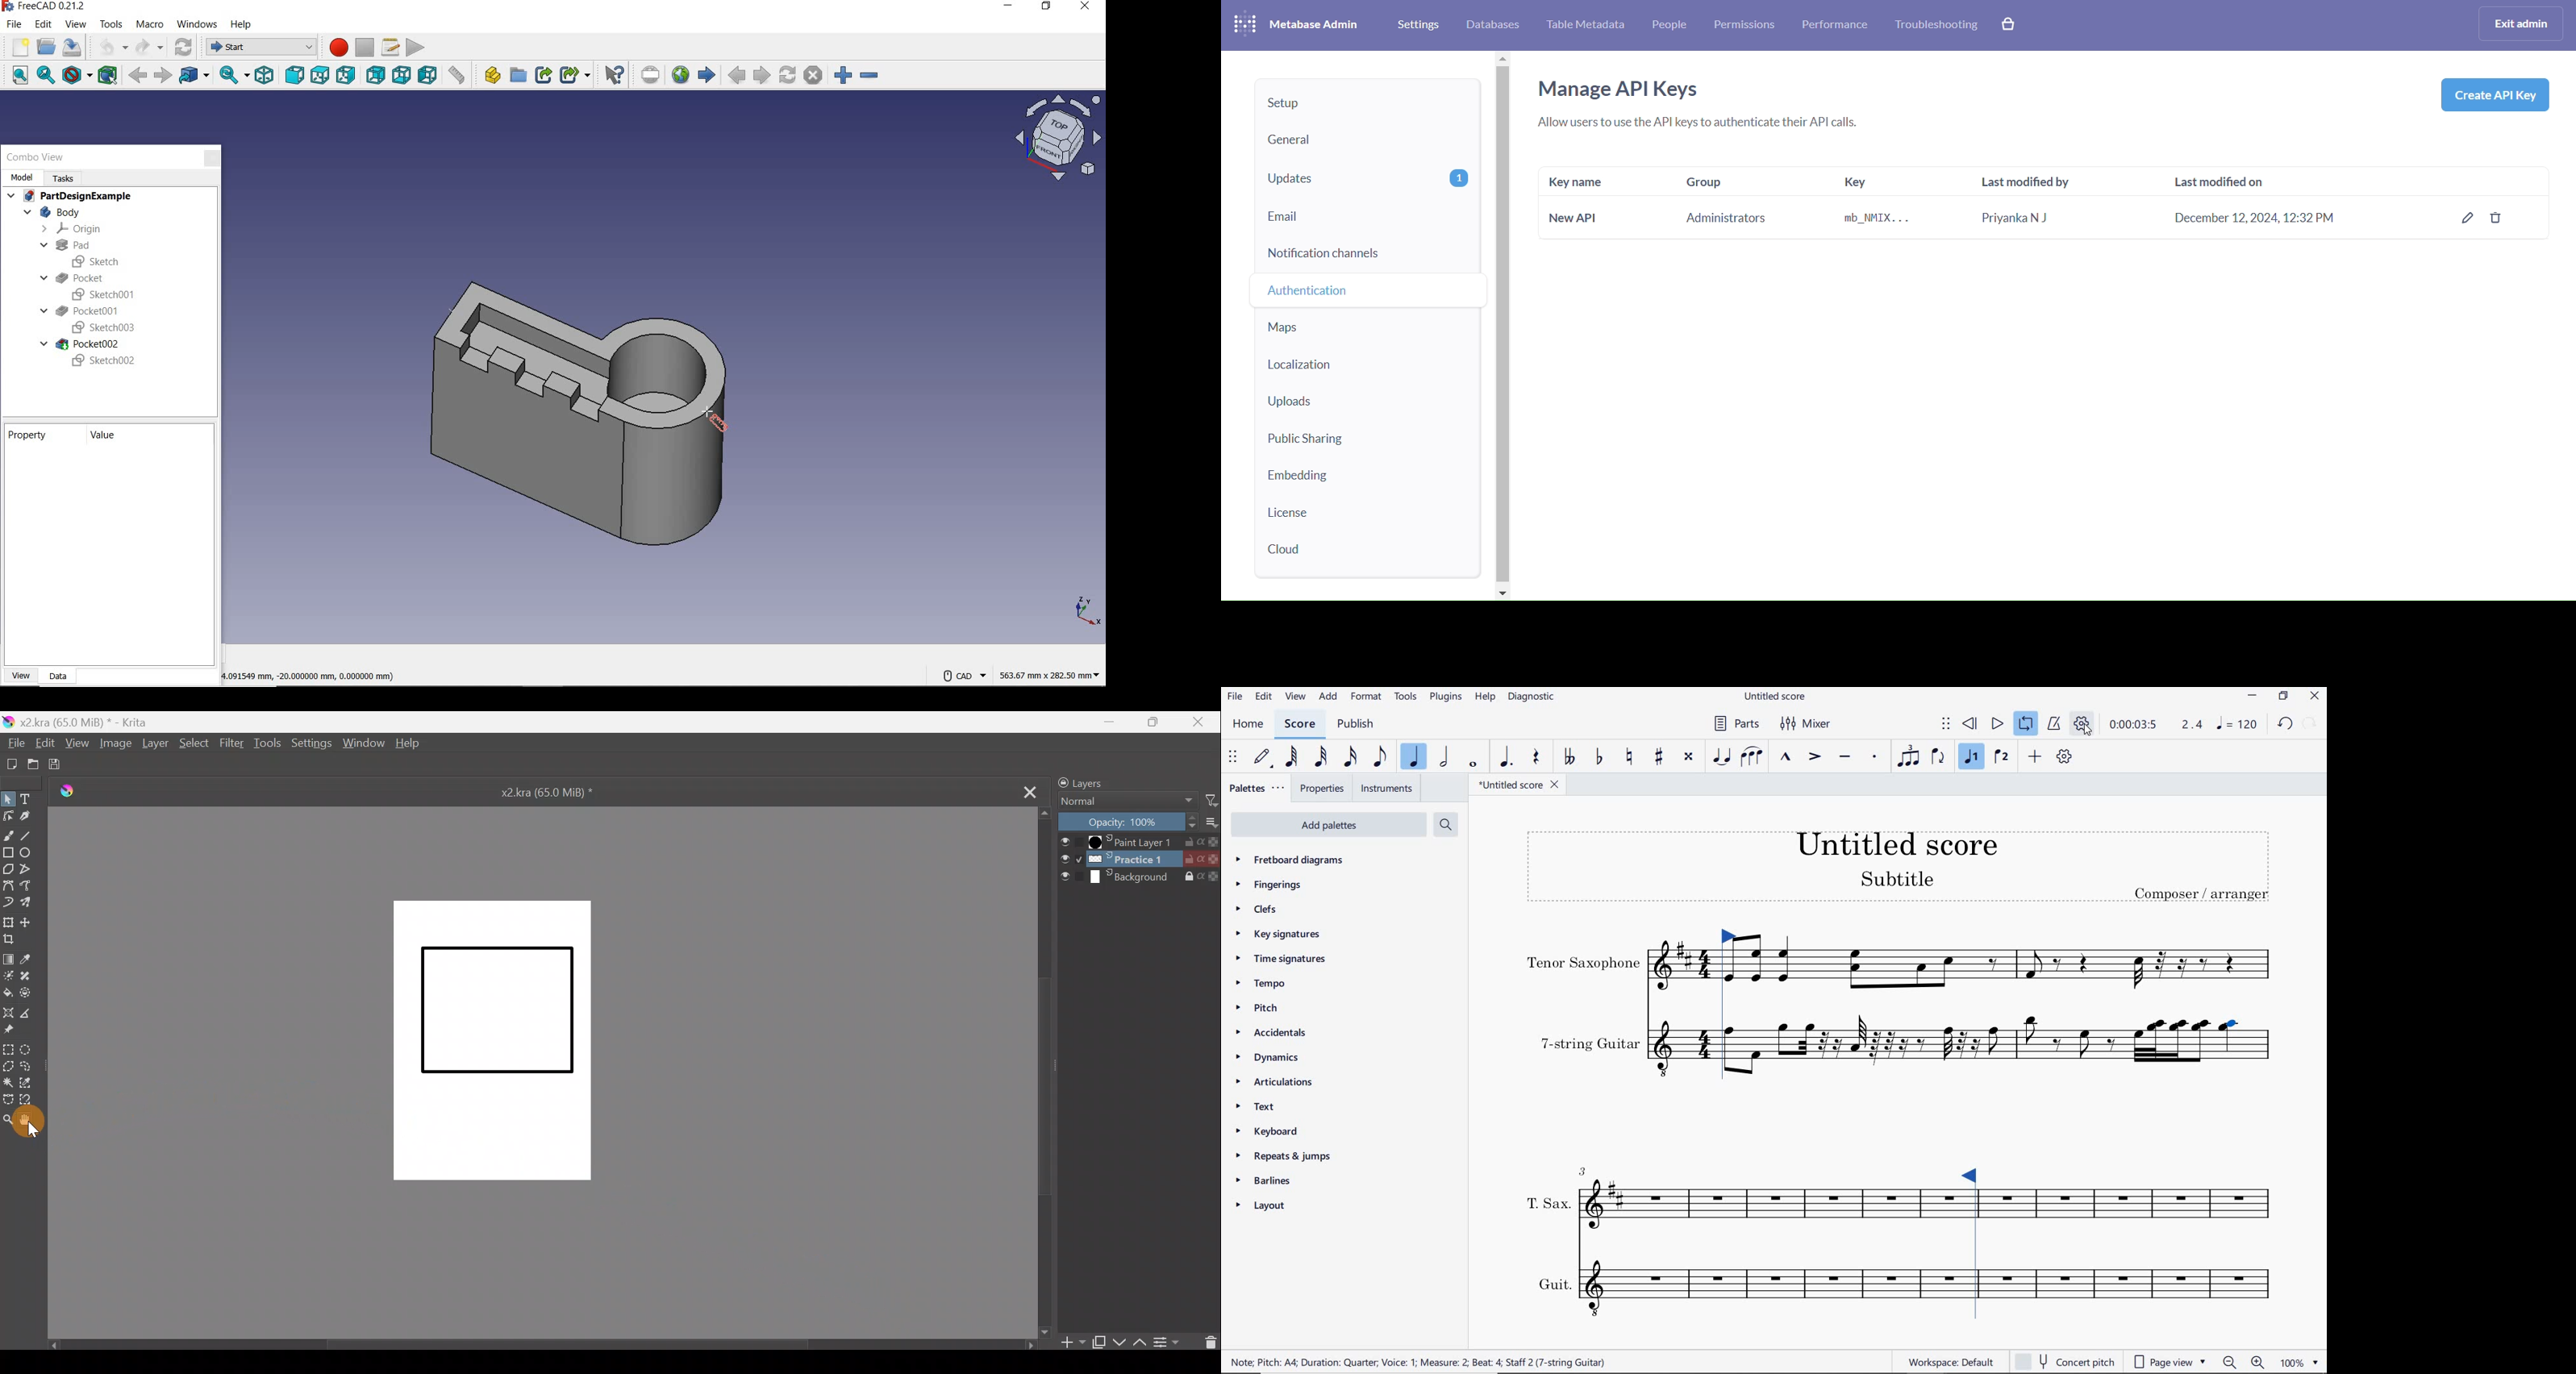 This screenshot has height=1400, width=2576. What do you see at coordinates (2158, 728) in the screenshot?
I see `PLAY SPEED` at bounding box center [2158, 728].